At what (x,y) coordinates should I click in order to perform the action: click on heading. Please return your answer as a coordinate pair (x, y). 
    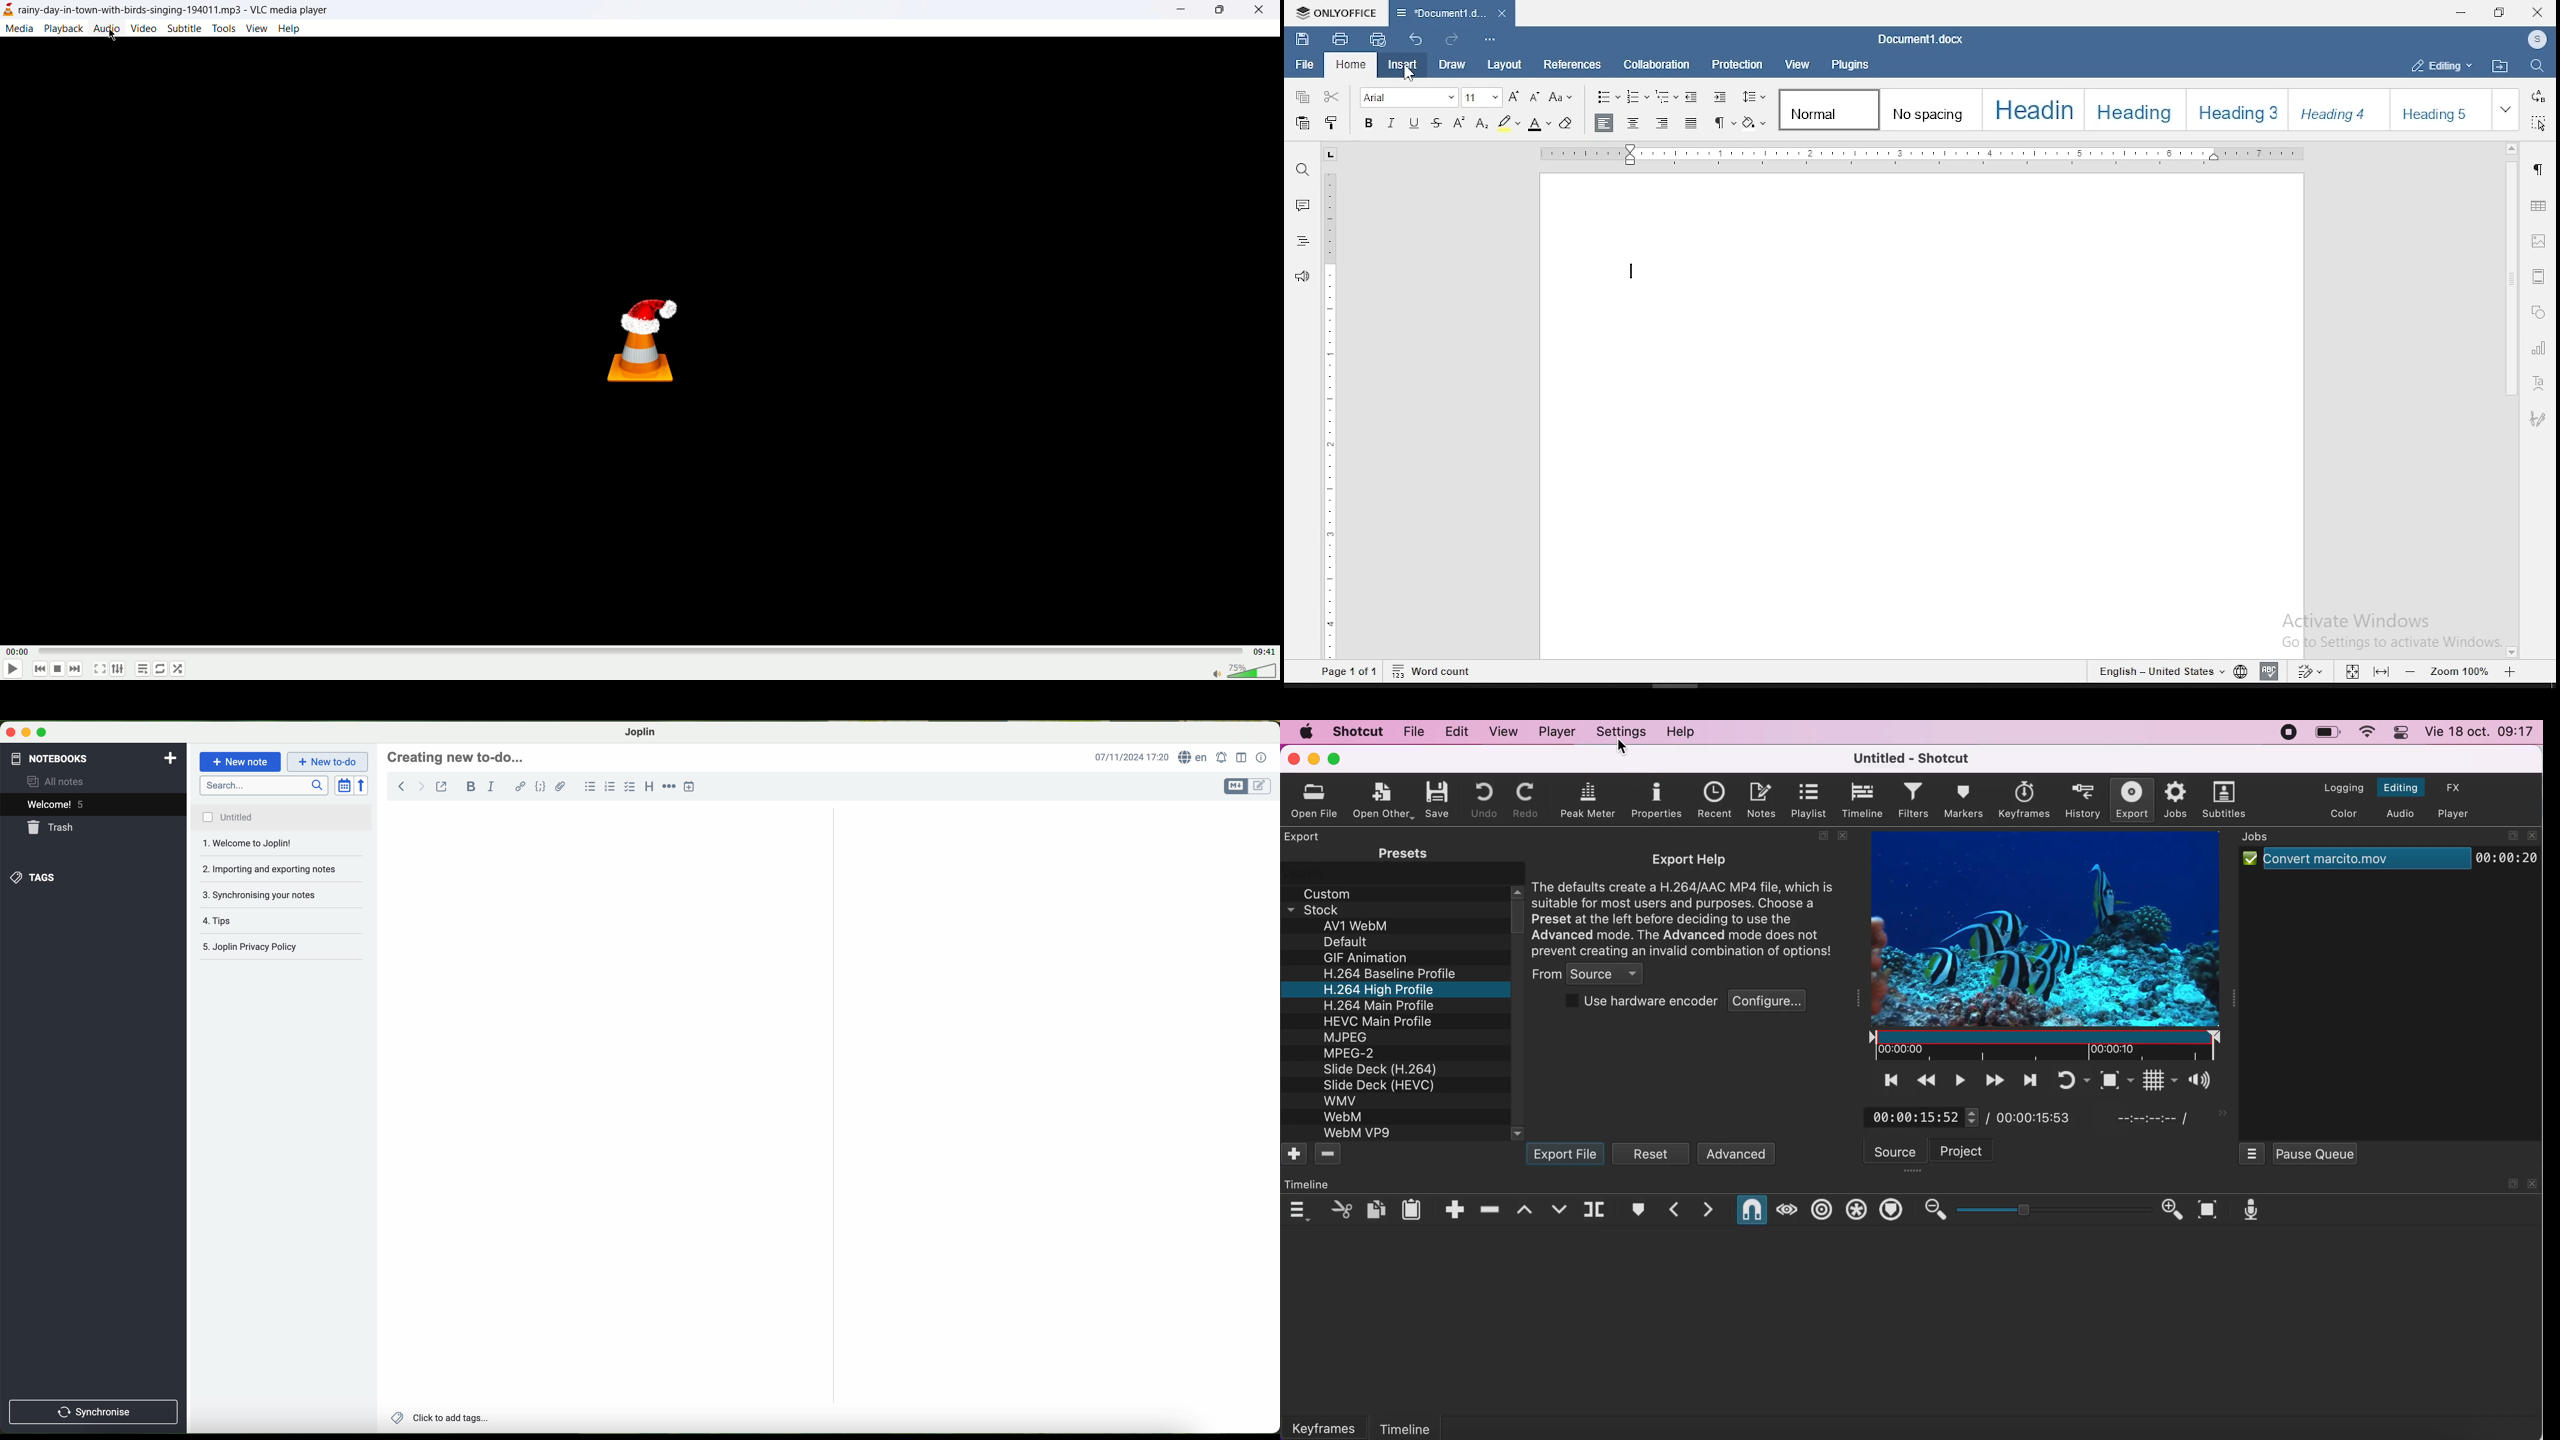
    Looking at the image, I should click on (458, 757).